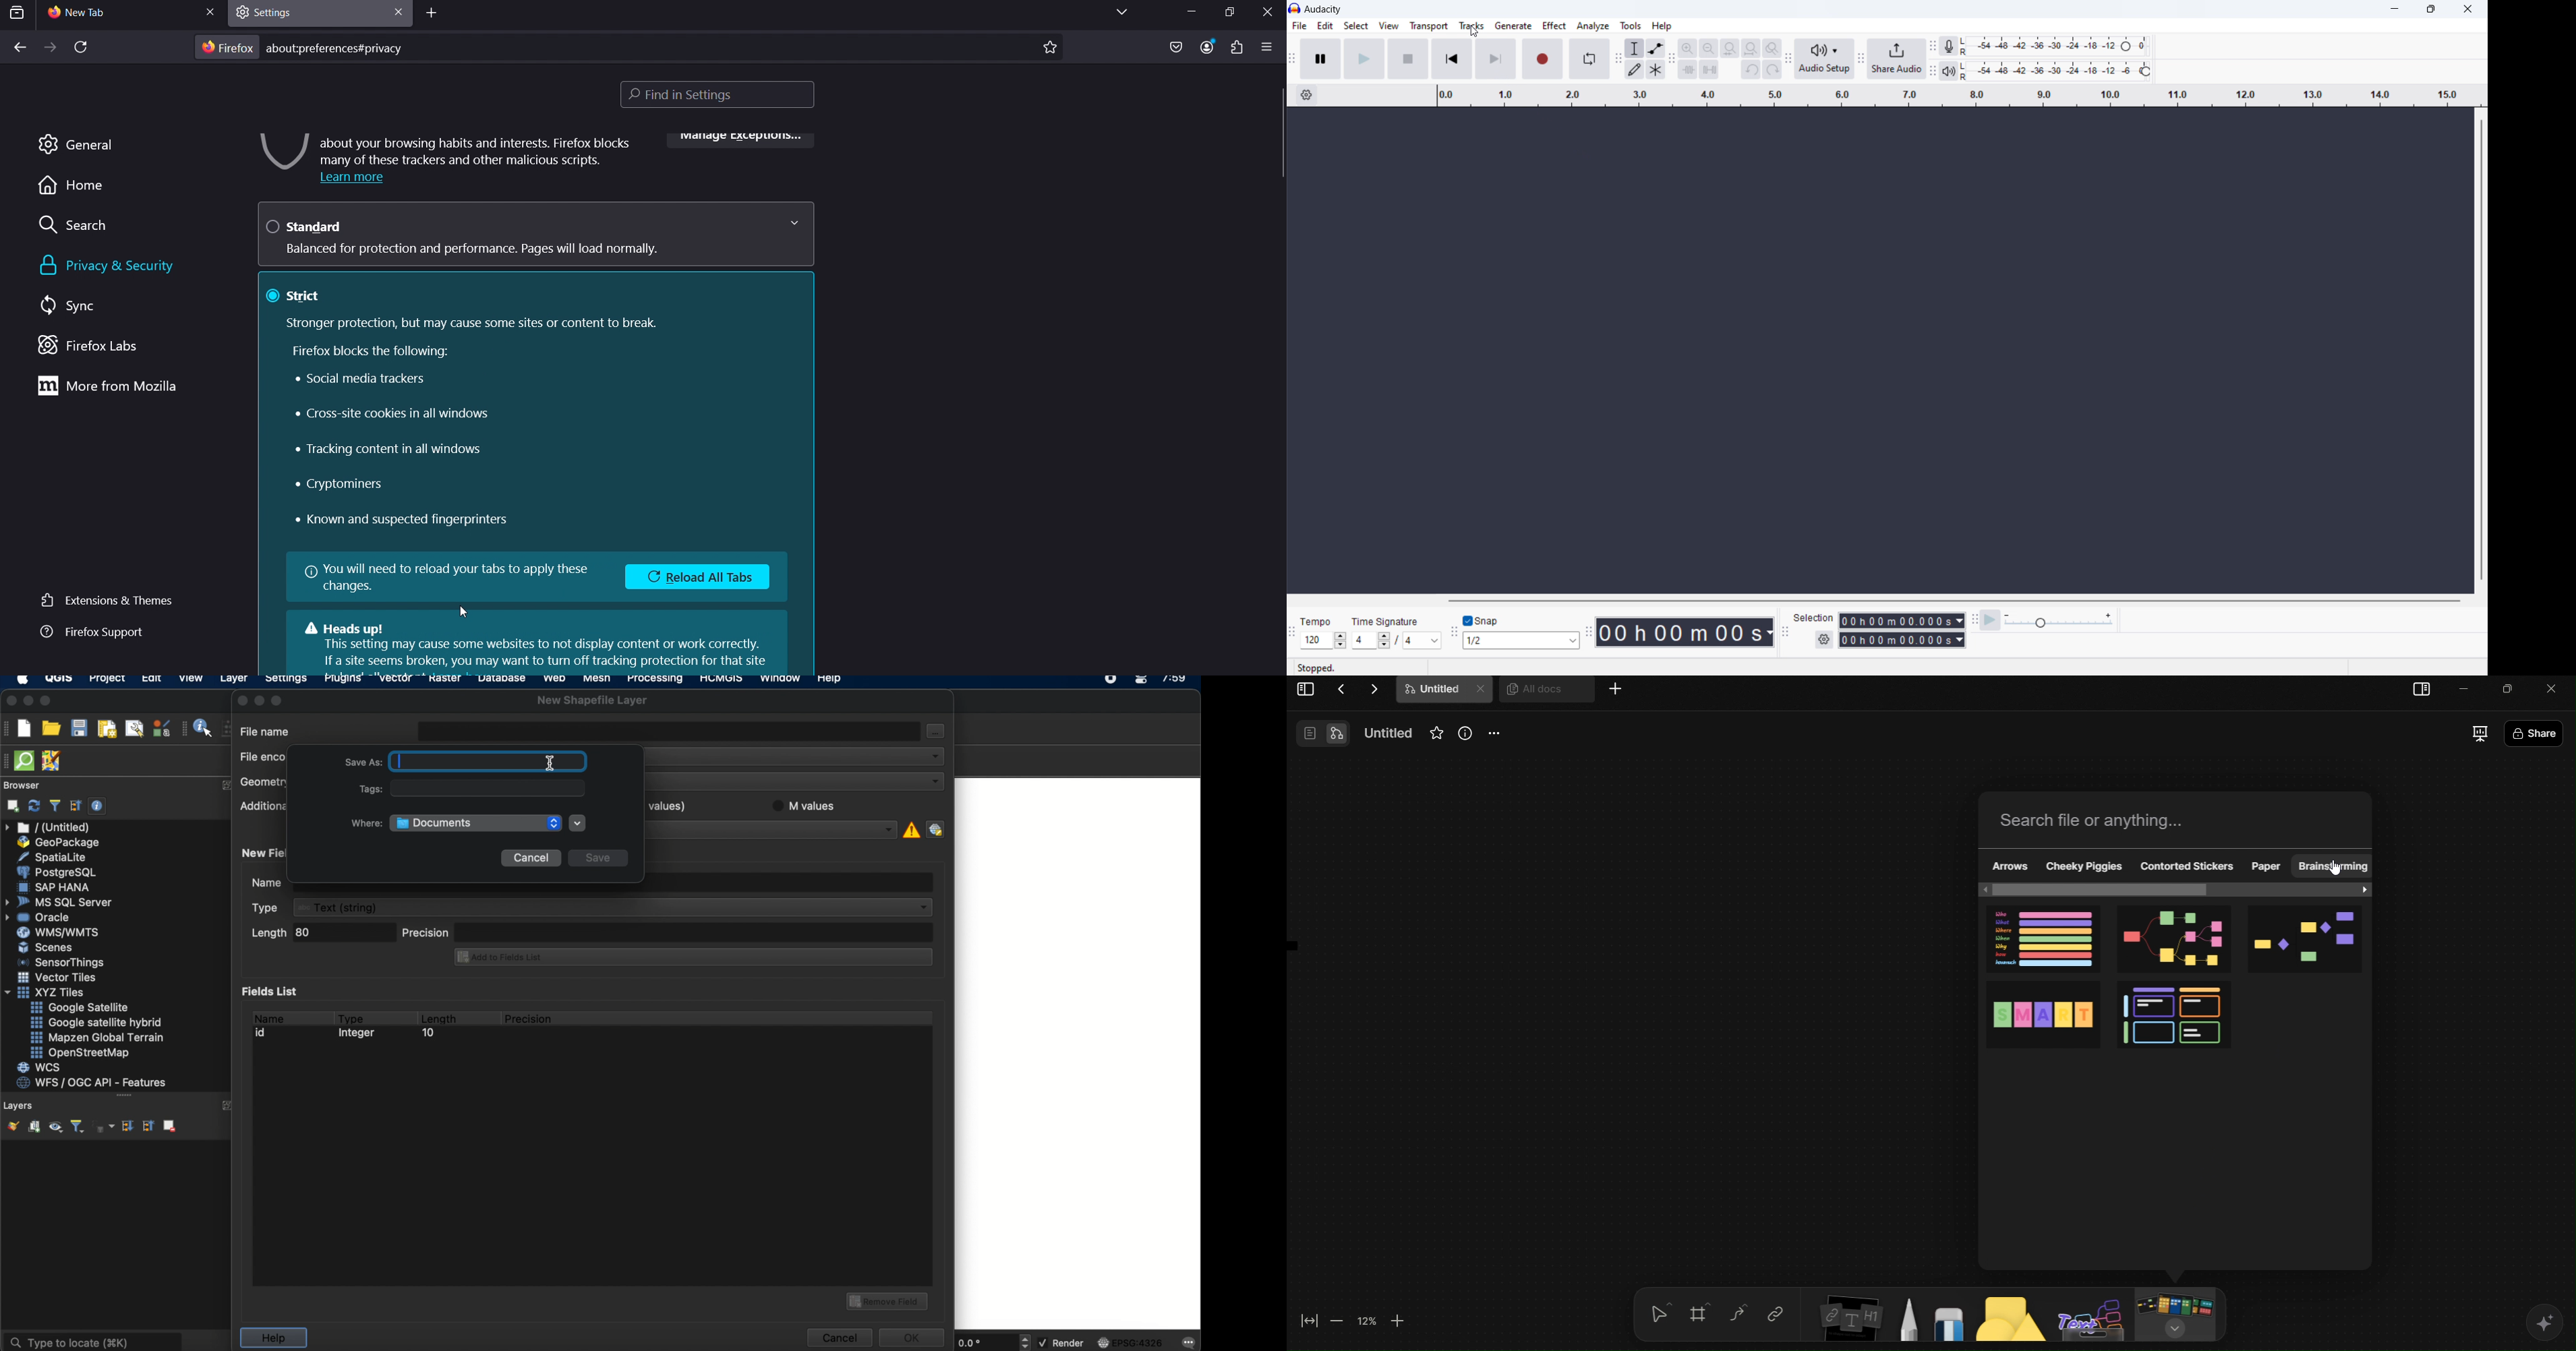 This screenshot has width=2576, height=1372. I want to click on select, so click(1355, 24).